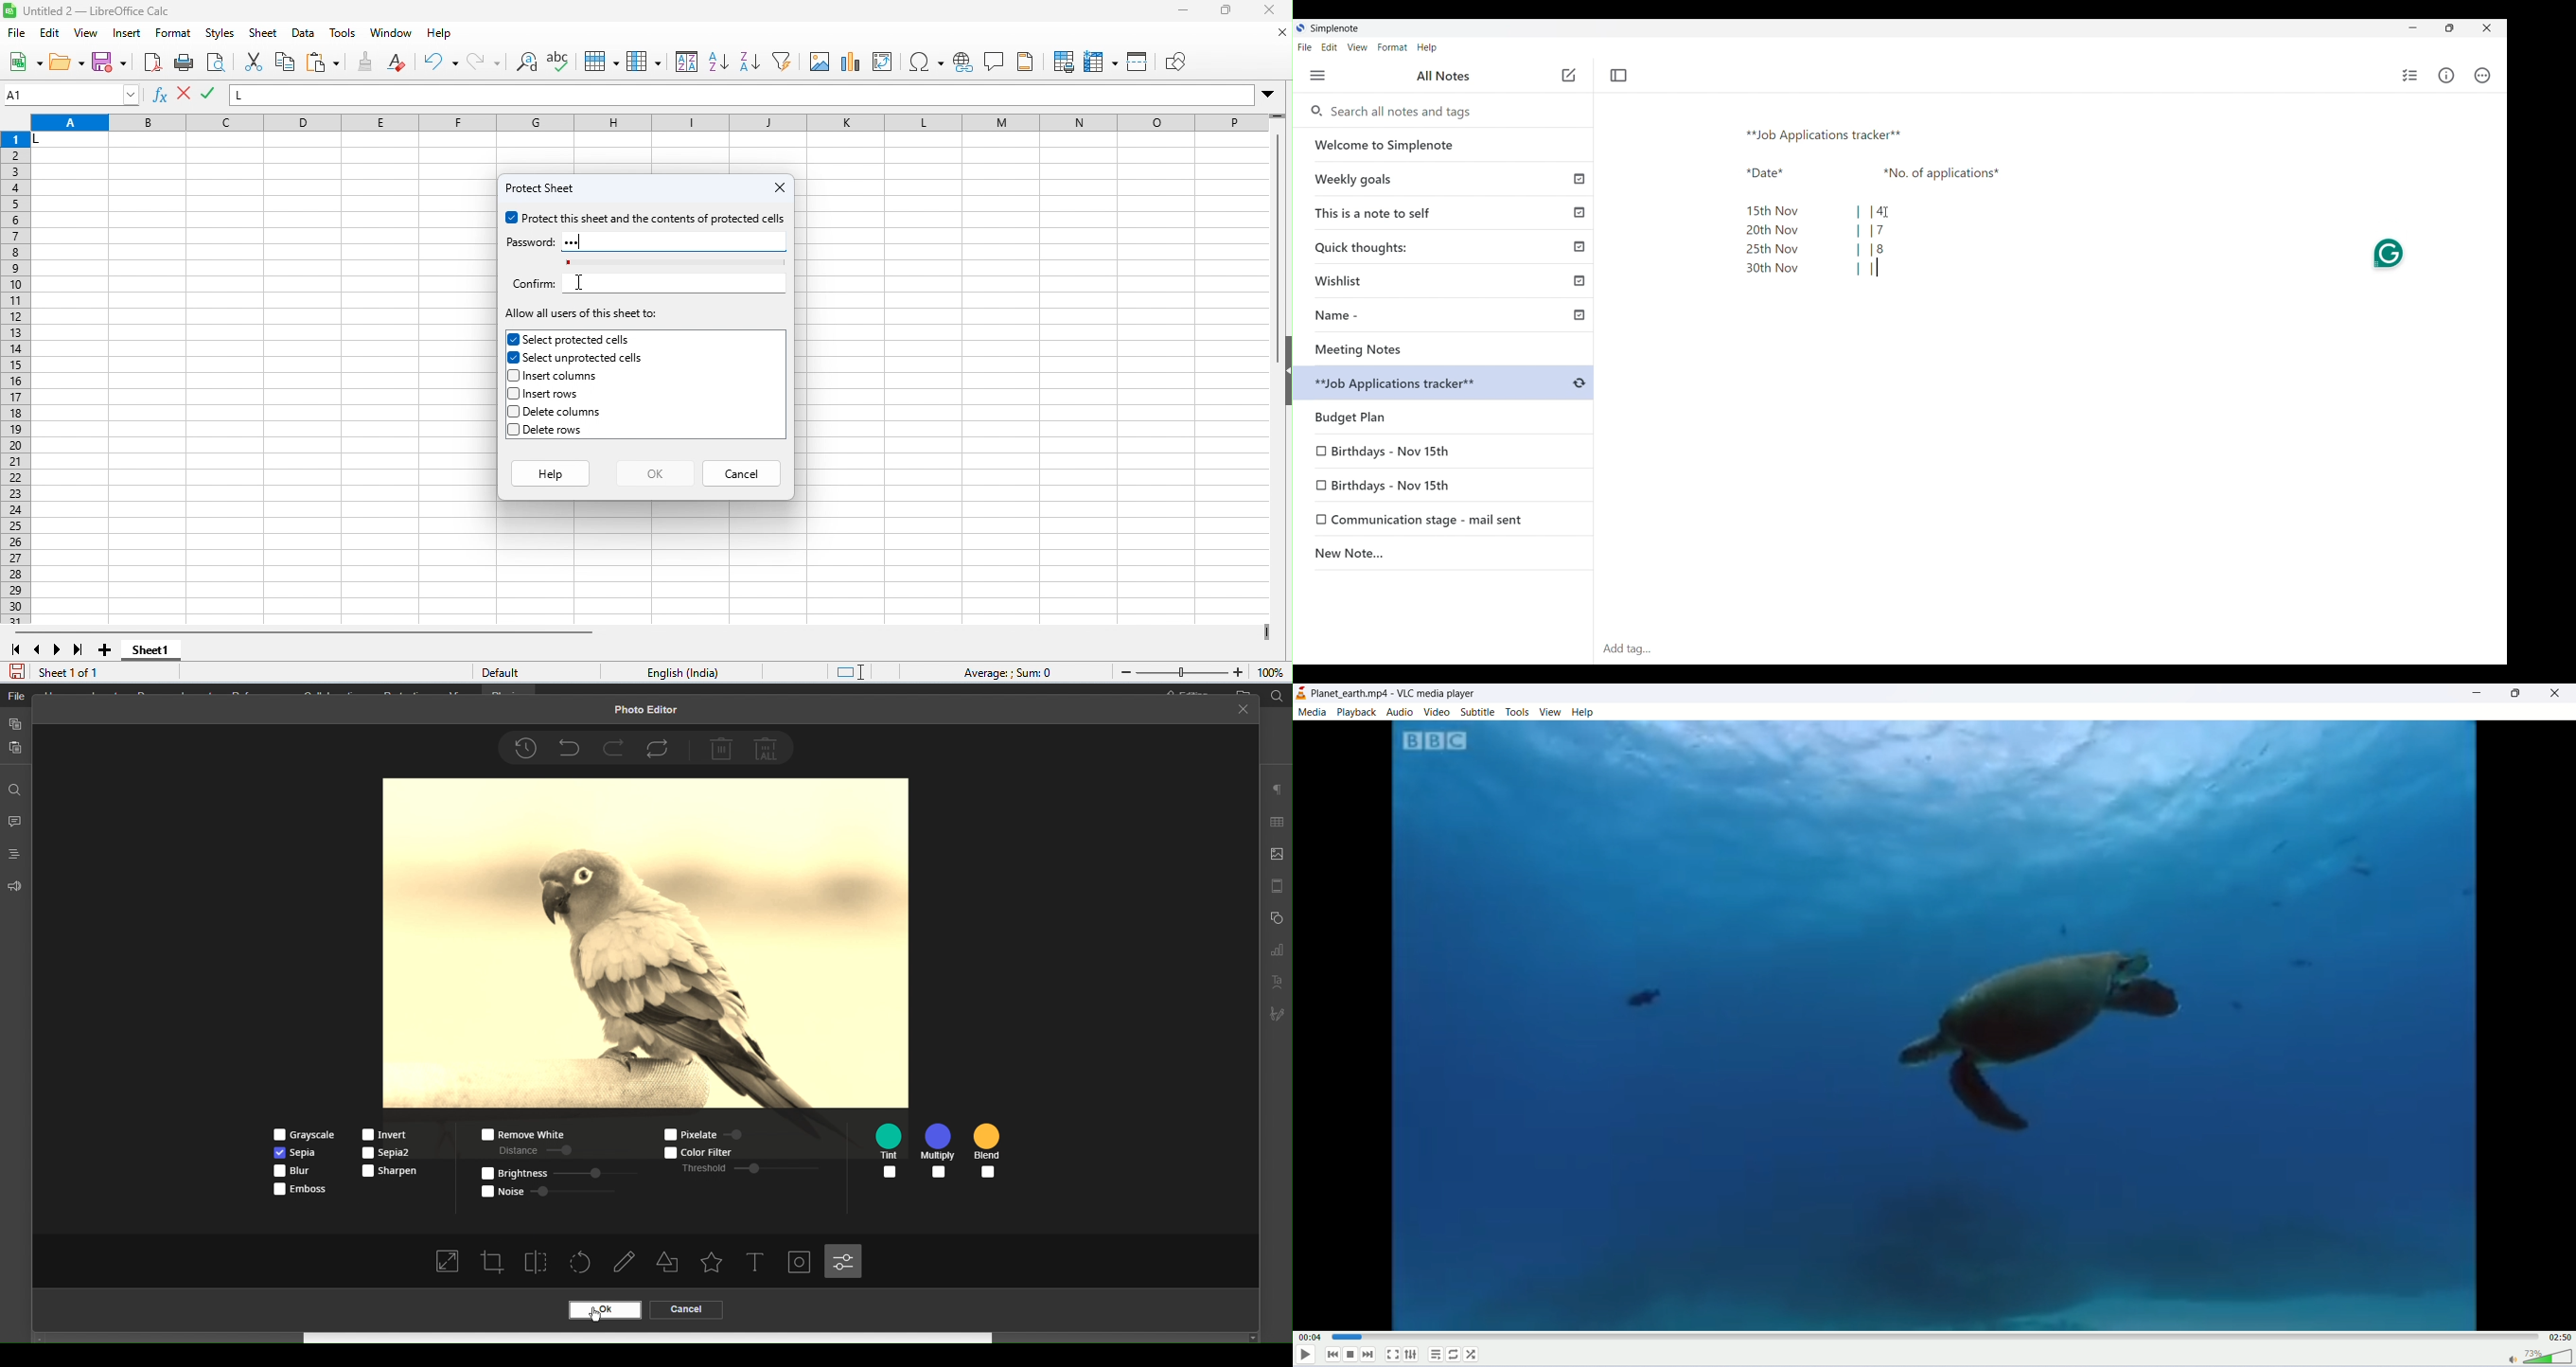 The image size is (2576, 1372). Describe the element at coordinates (390, 1171) in the screenshot. I see `Sharpen` at that location.